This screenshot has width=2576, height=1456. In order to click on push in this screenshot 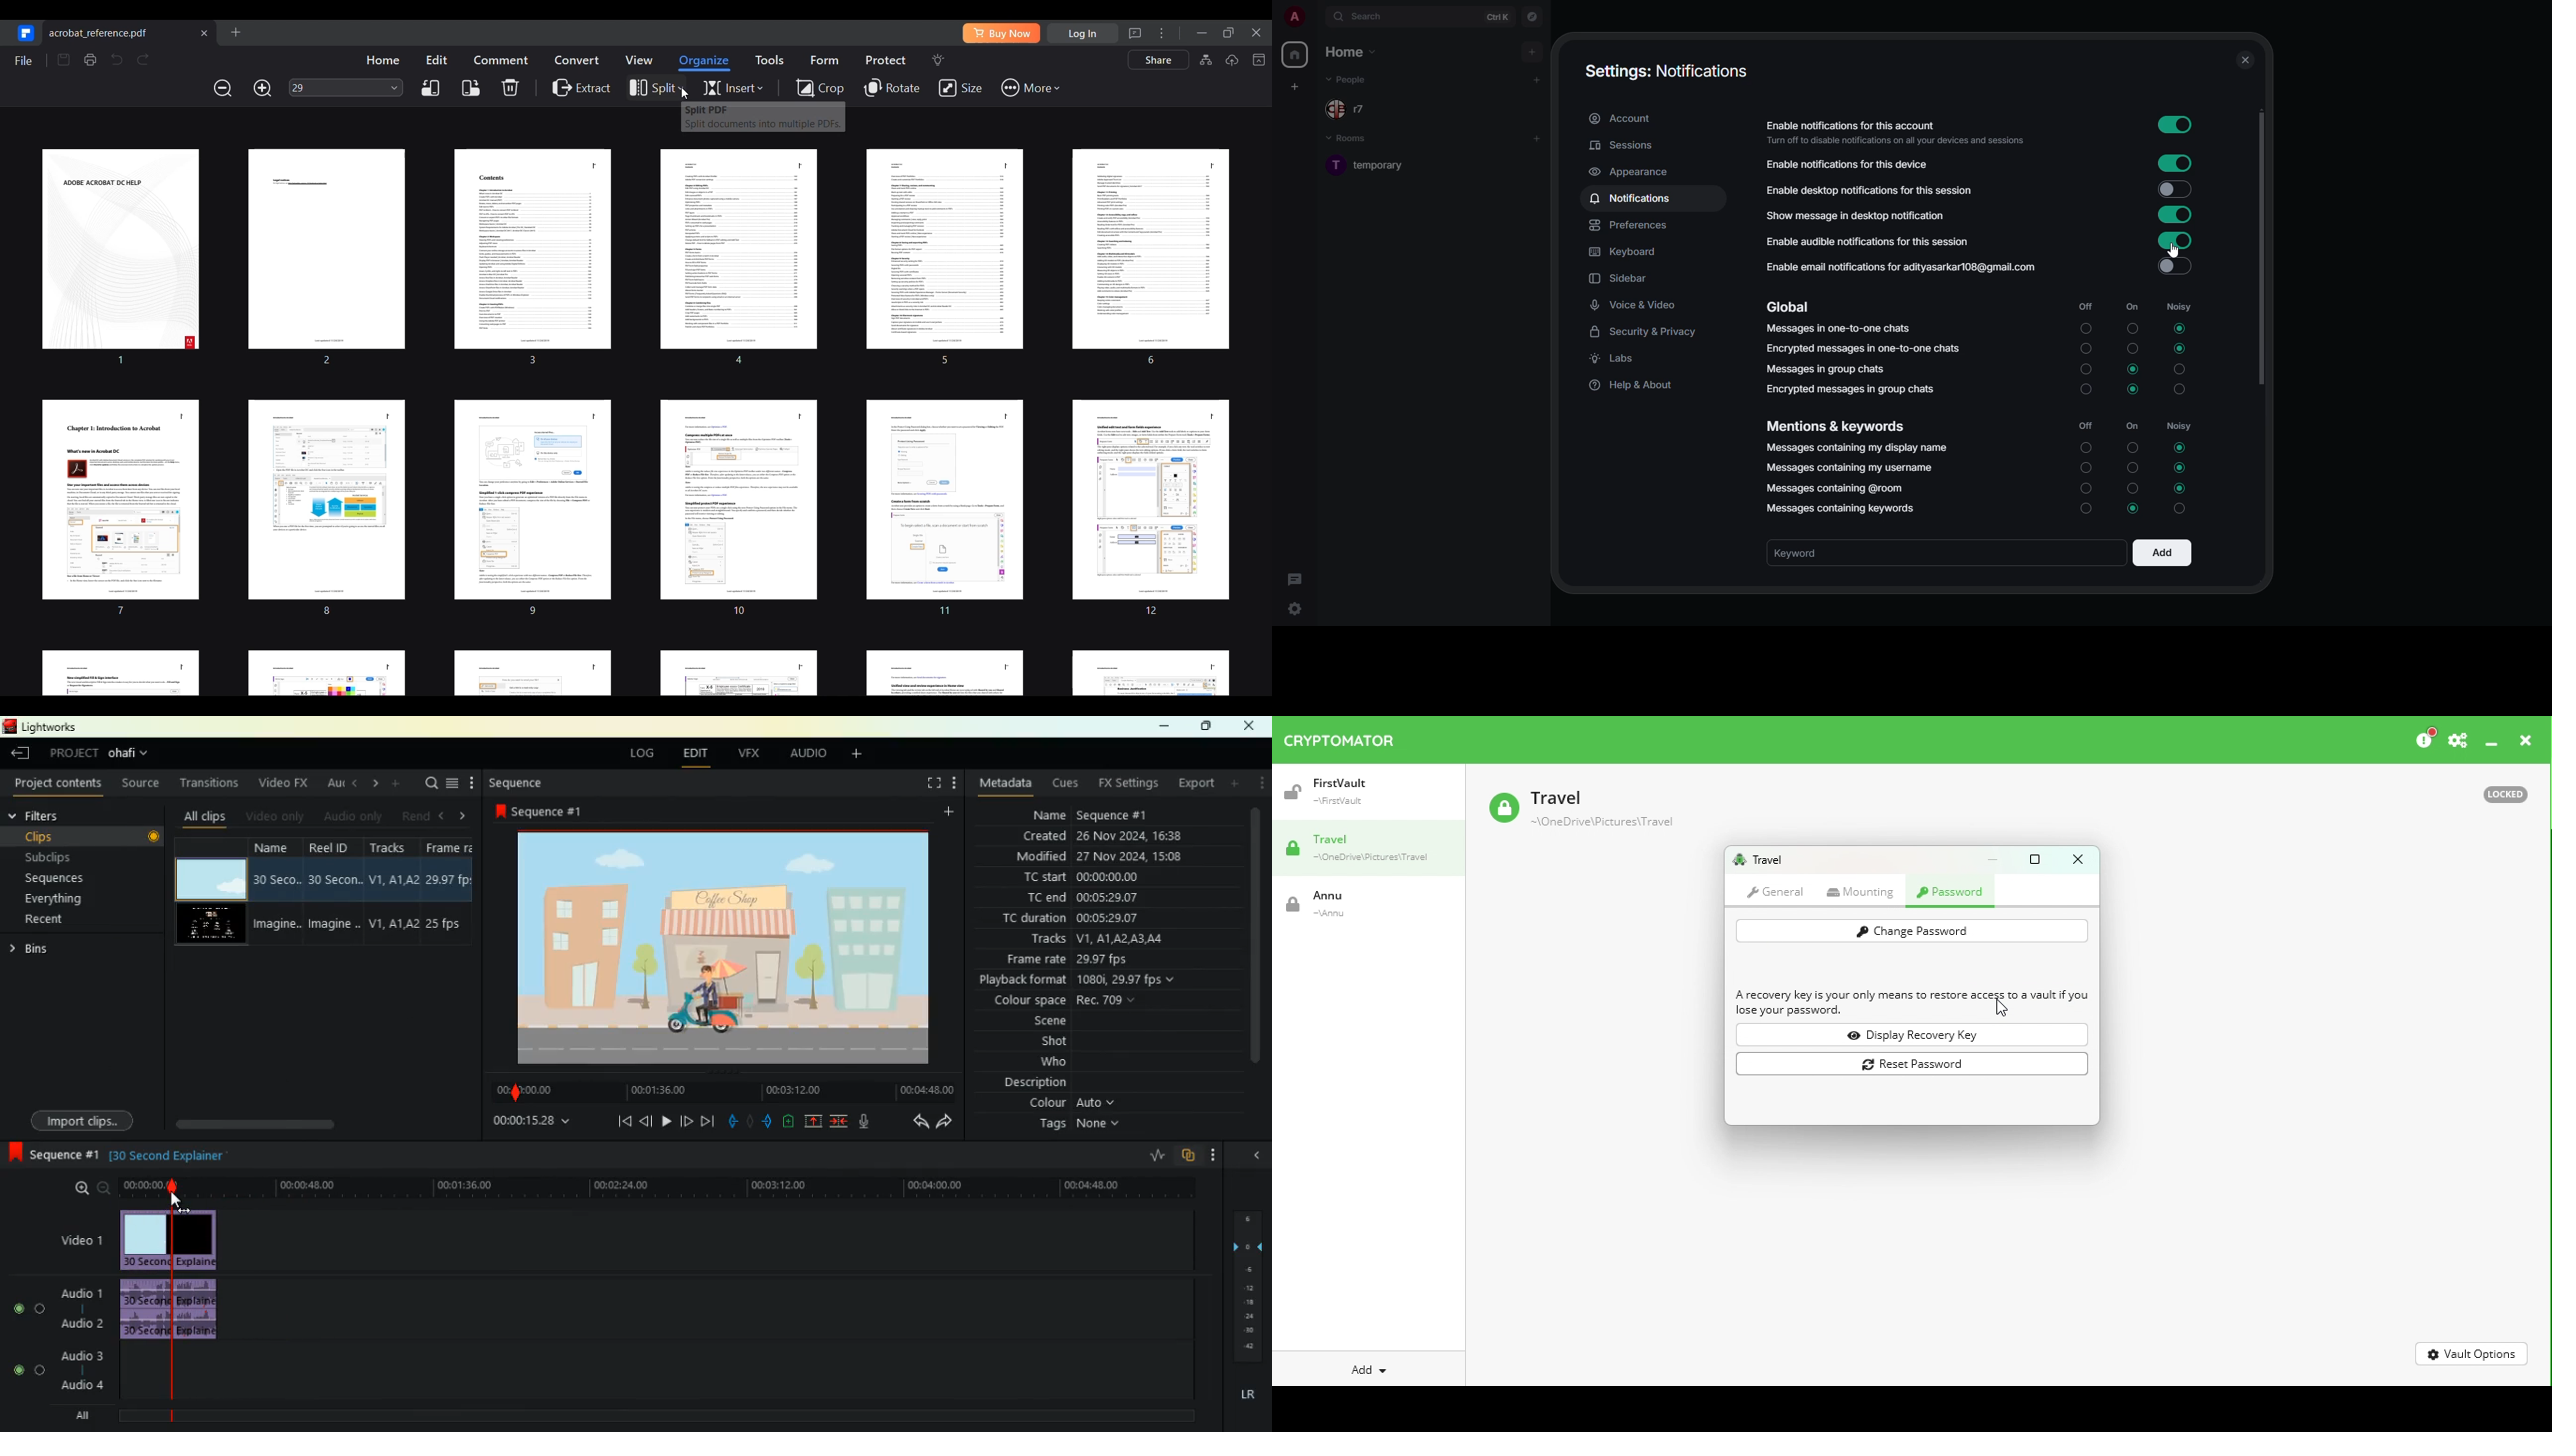, I will do `click(767, 1121)`.